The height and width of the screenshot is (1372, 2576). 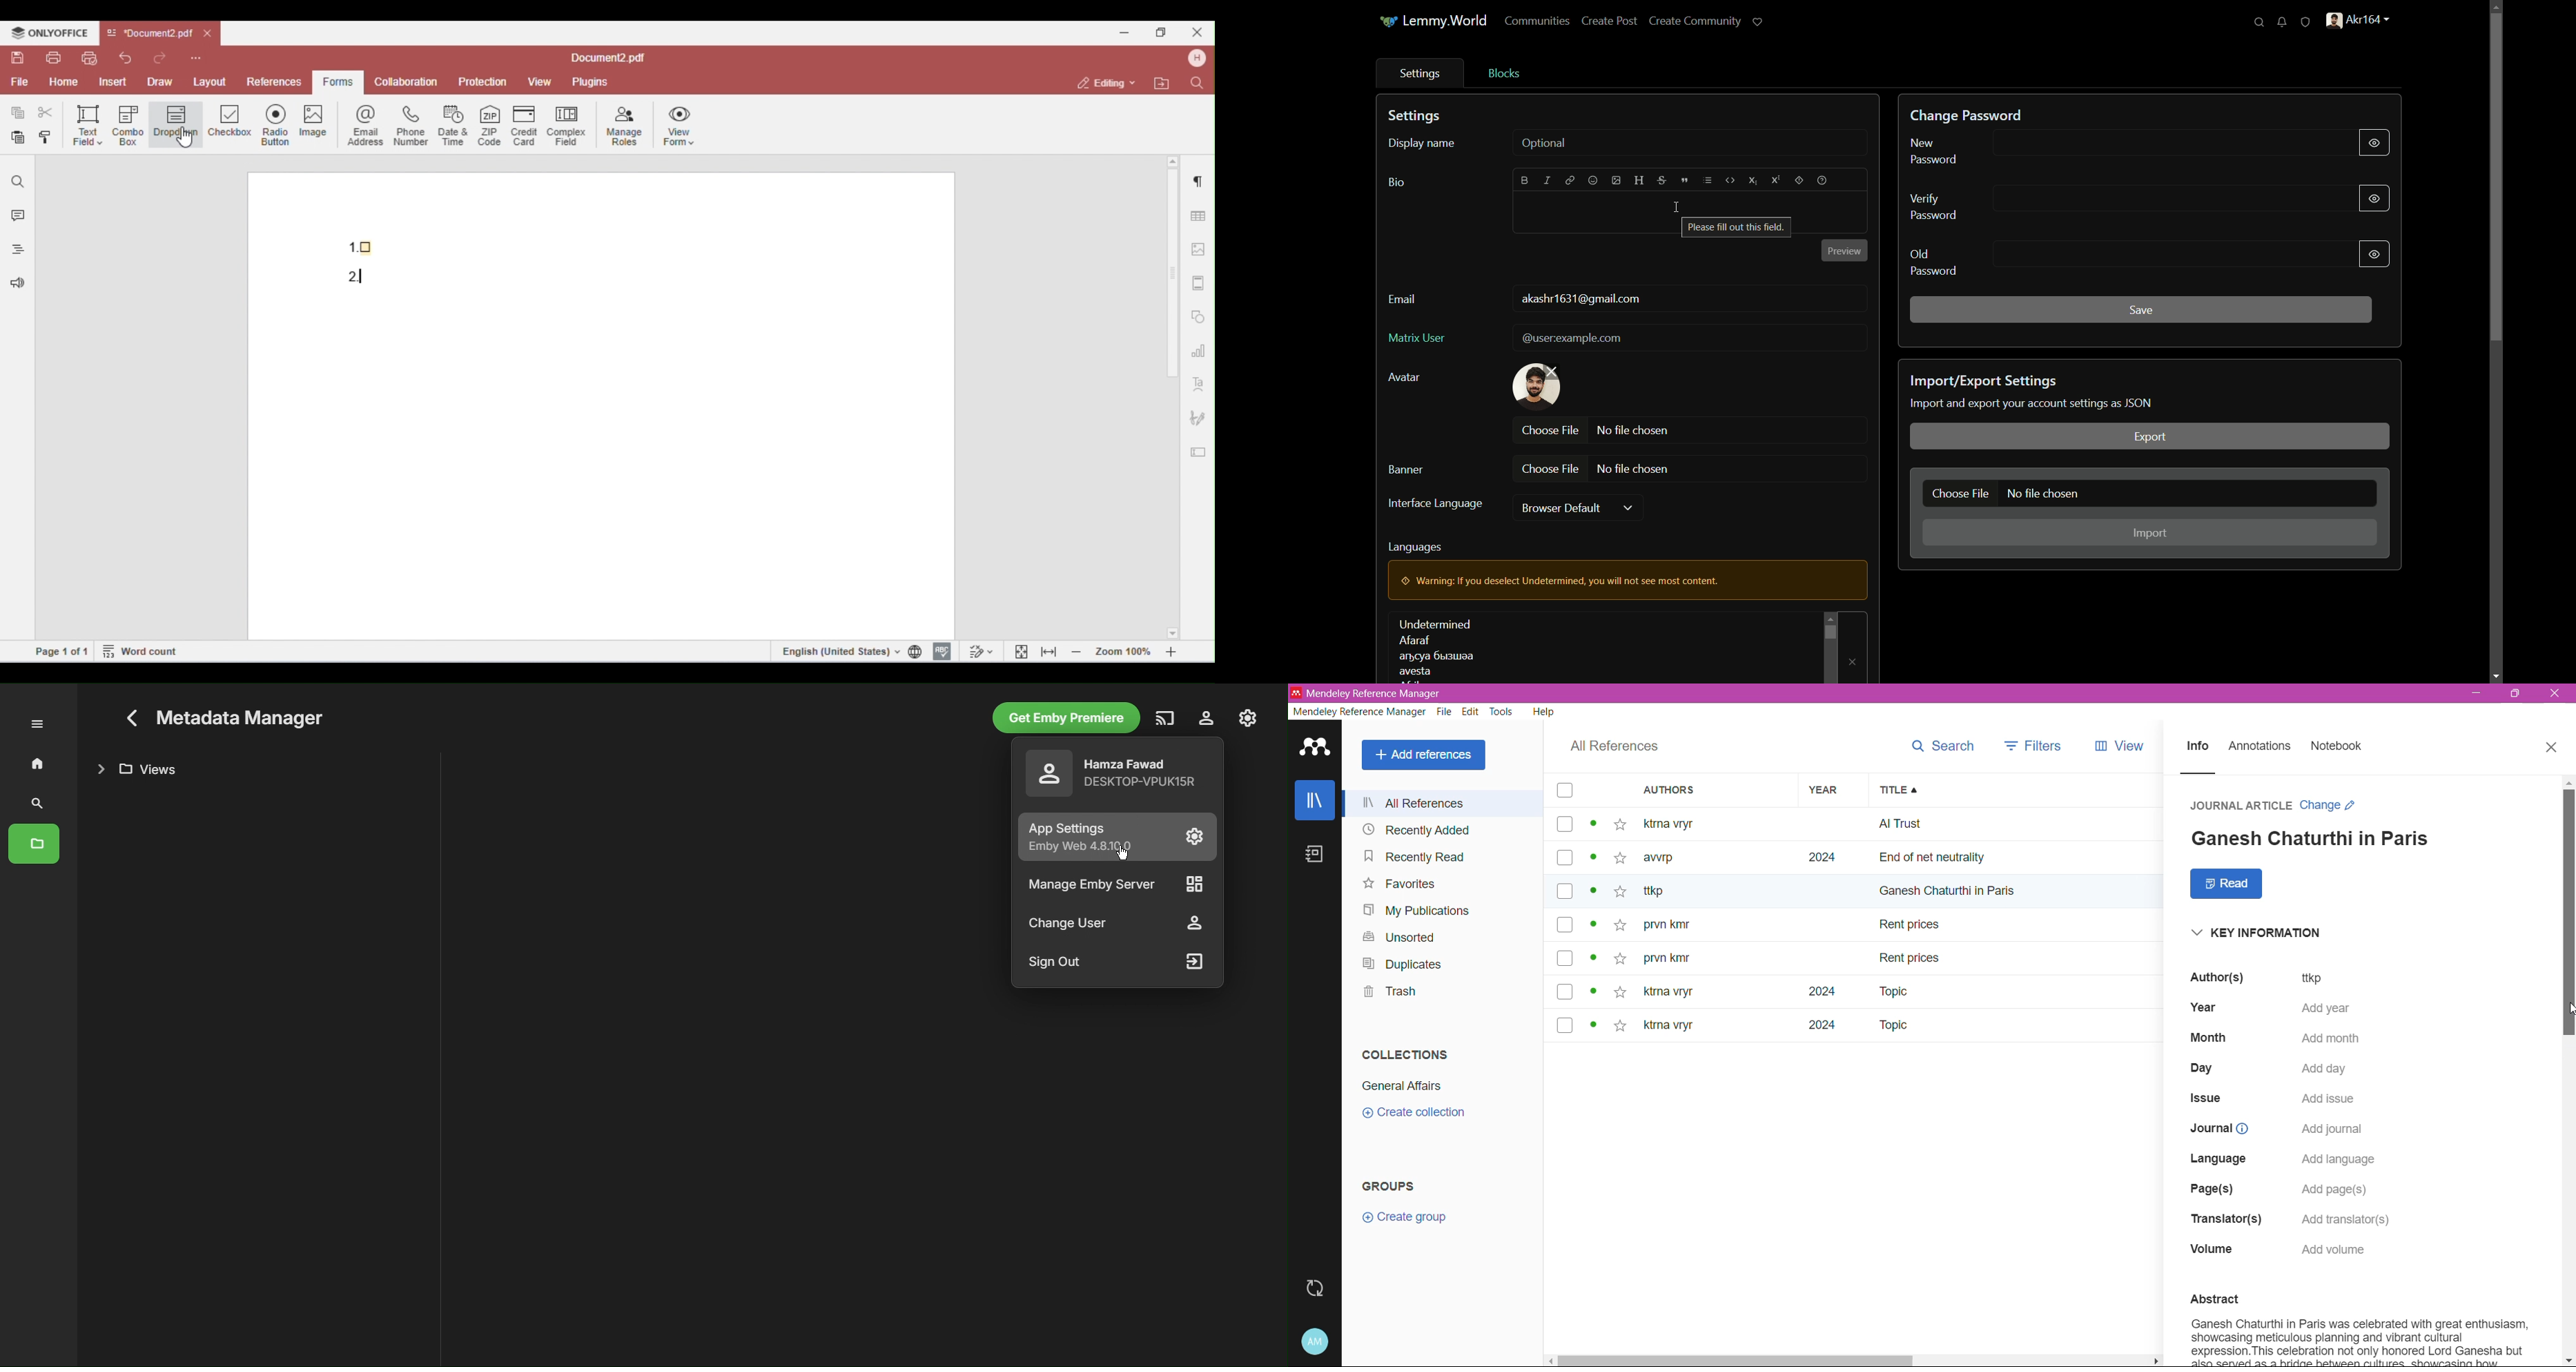 What do you see at coordinates (2473, 694) in the screenshot?
I see `Minimize` at bounding box center [2473, 694].